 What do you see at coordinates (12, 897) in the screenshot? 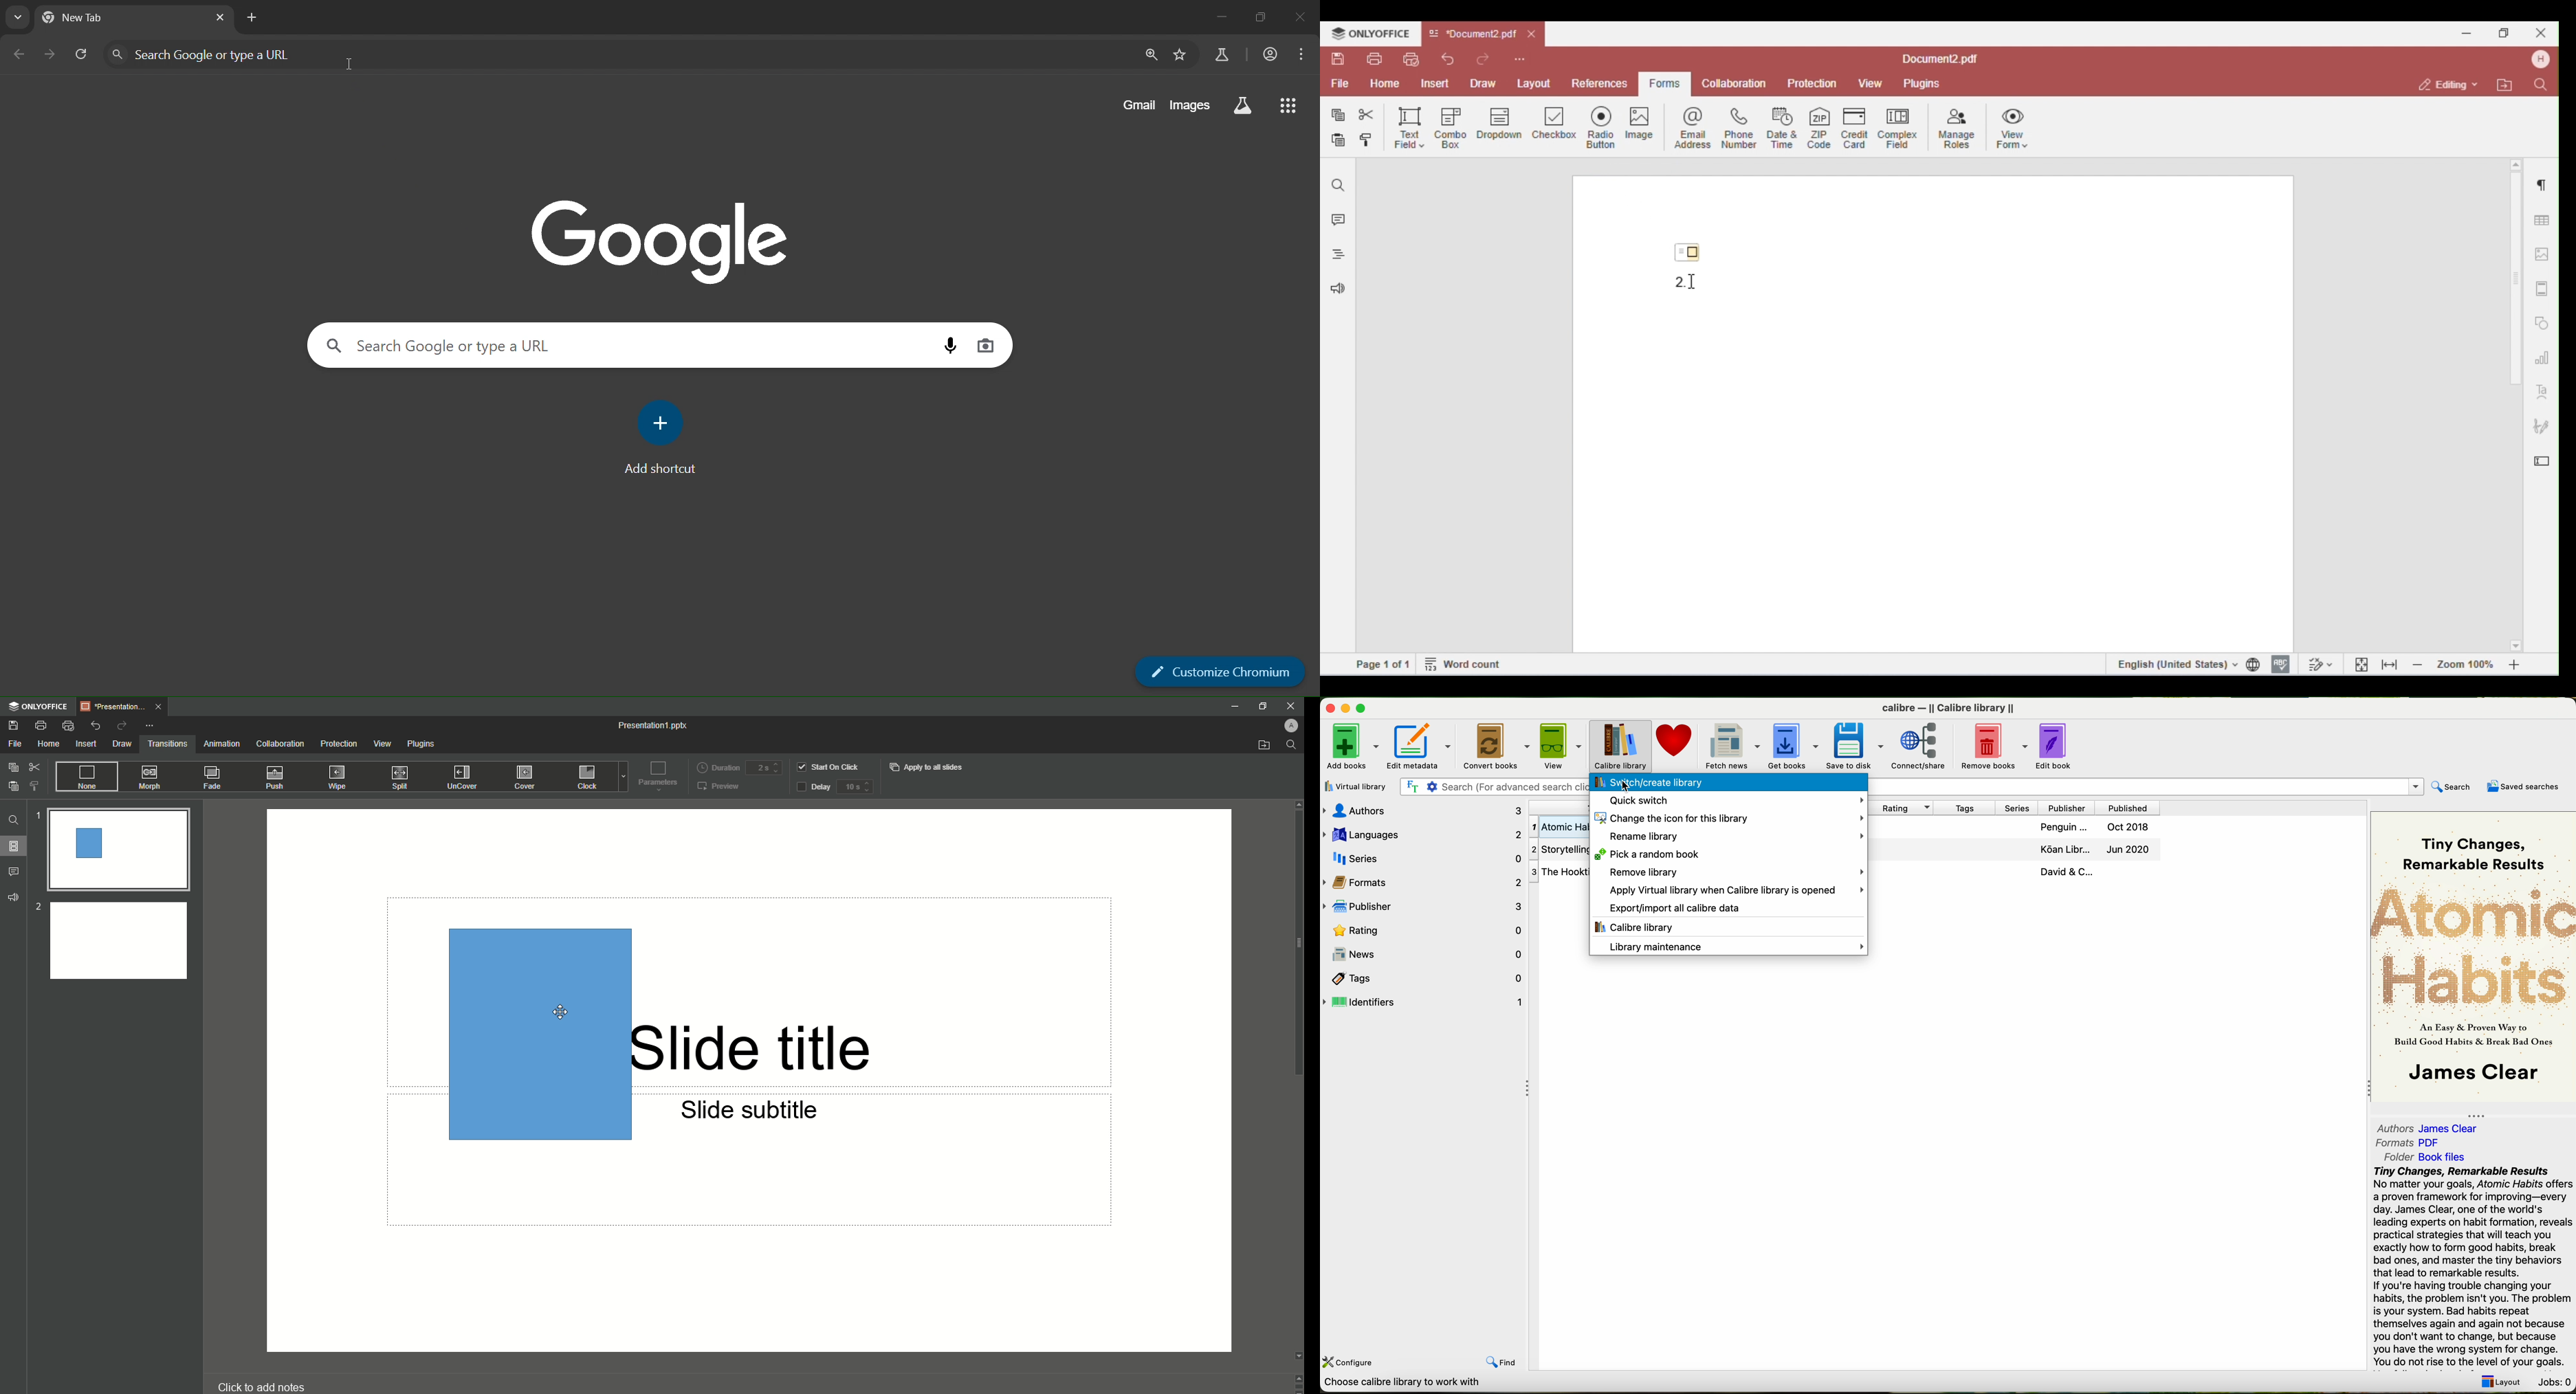
I see `Feedback` at bounding box center [12, 897].